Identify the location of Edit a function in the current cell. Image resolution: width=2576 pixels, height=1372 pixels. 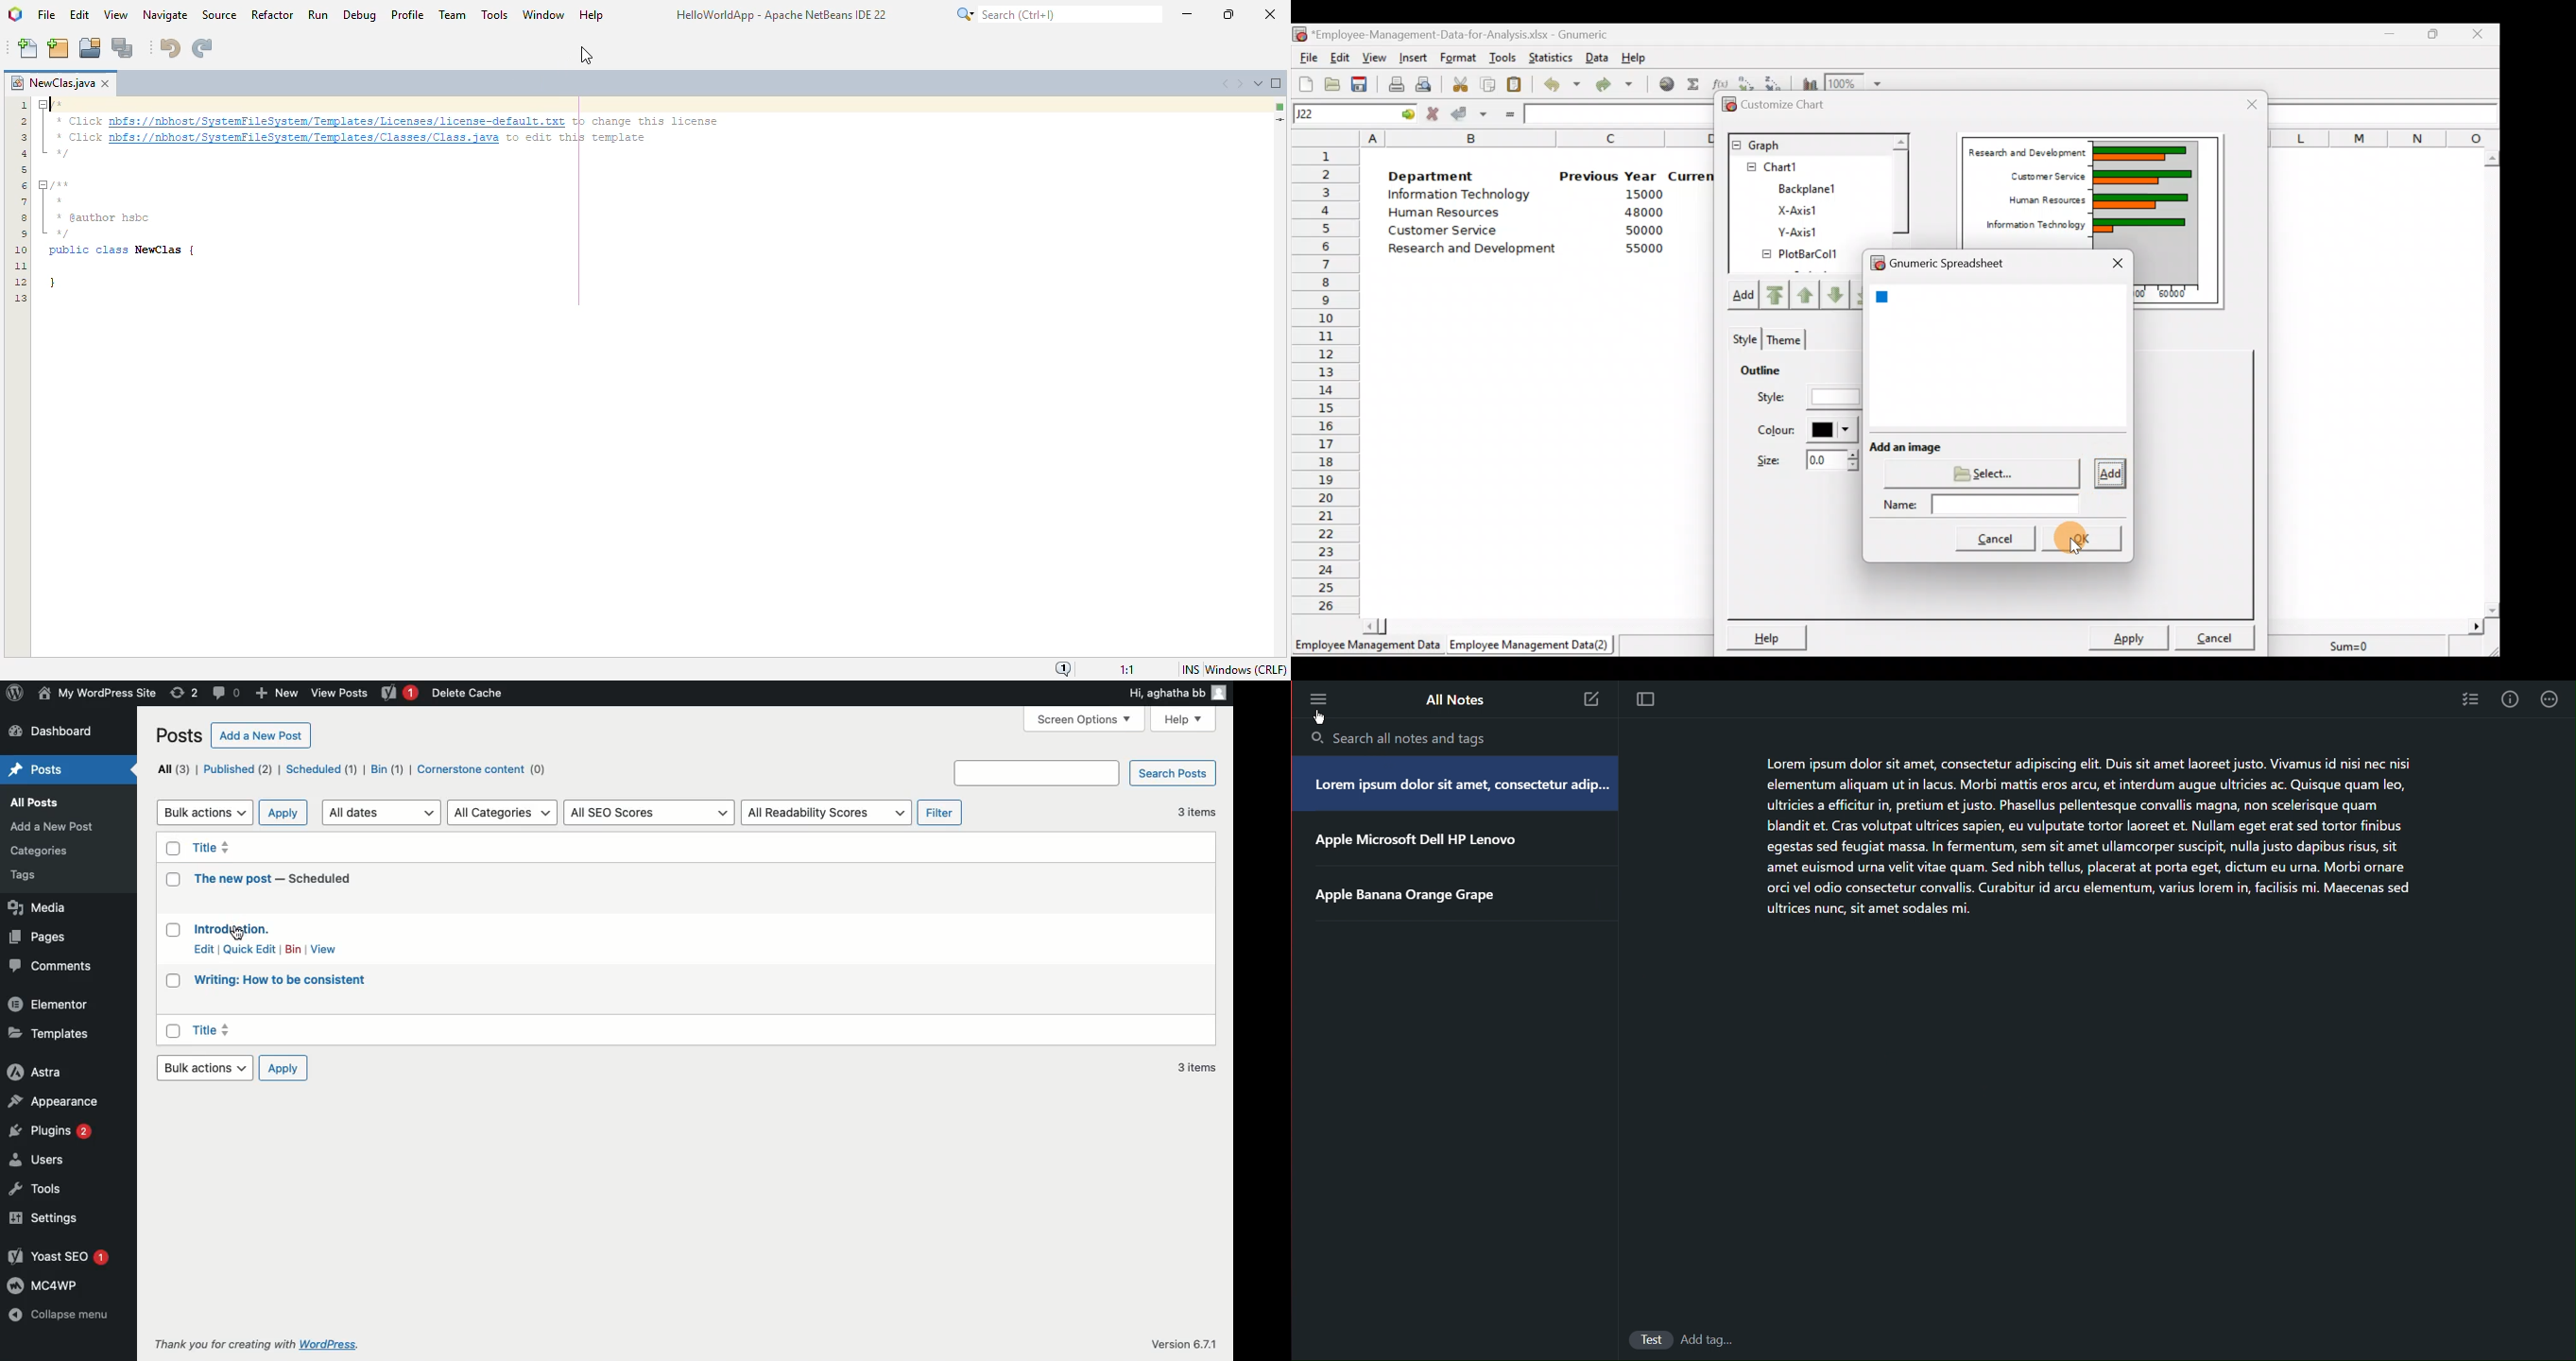
(1720, 82).